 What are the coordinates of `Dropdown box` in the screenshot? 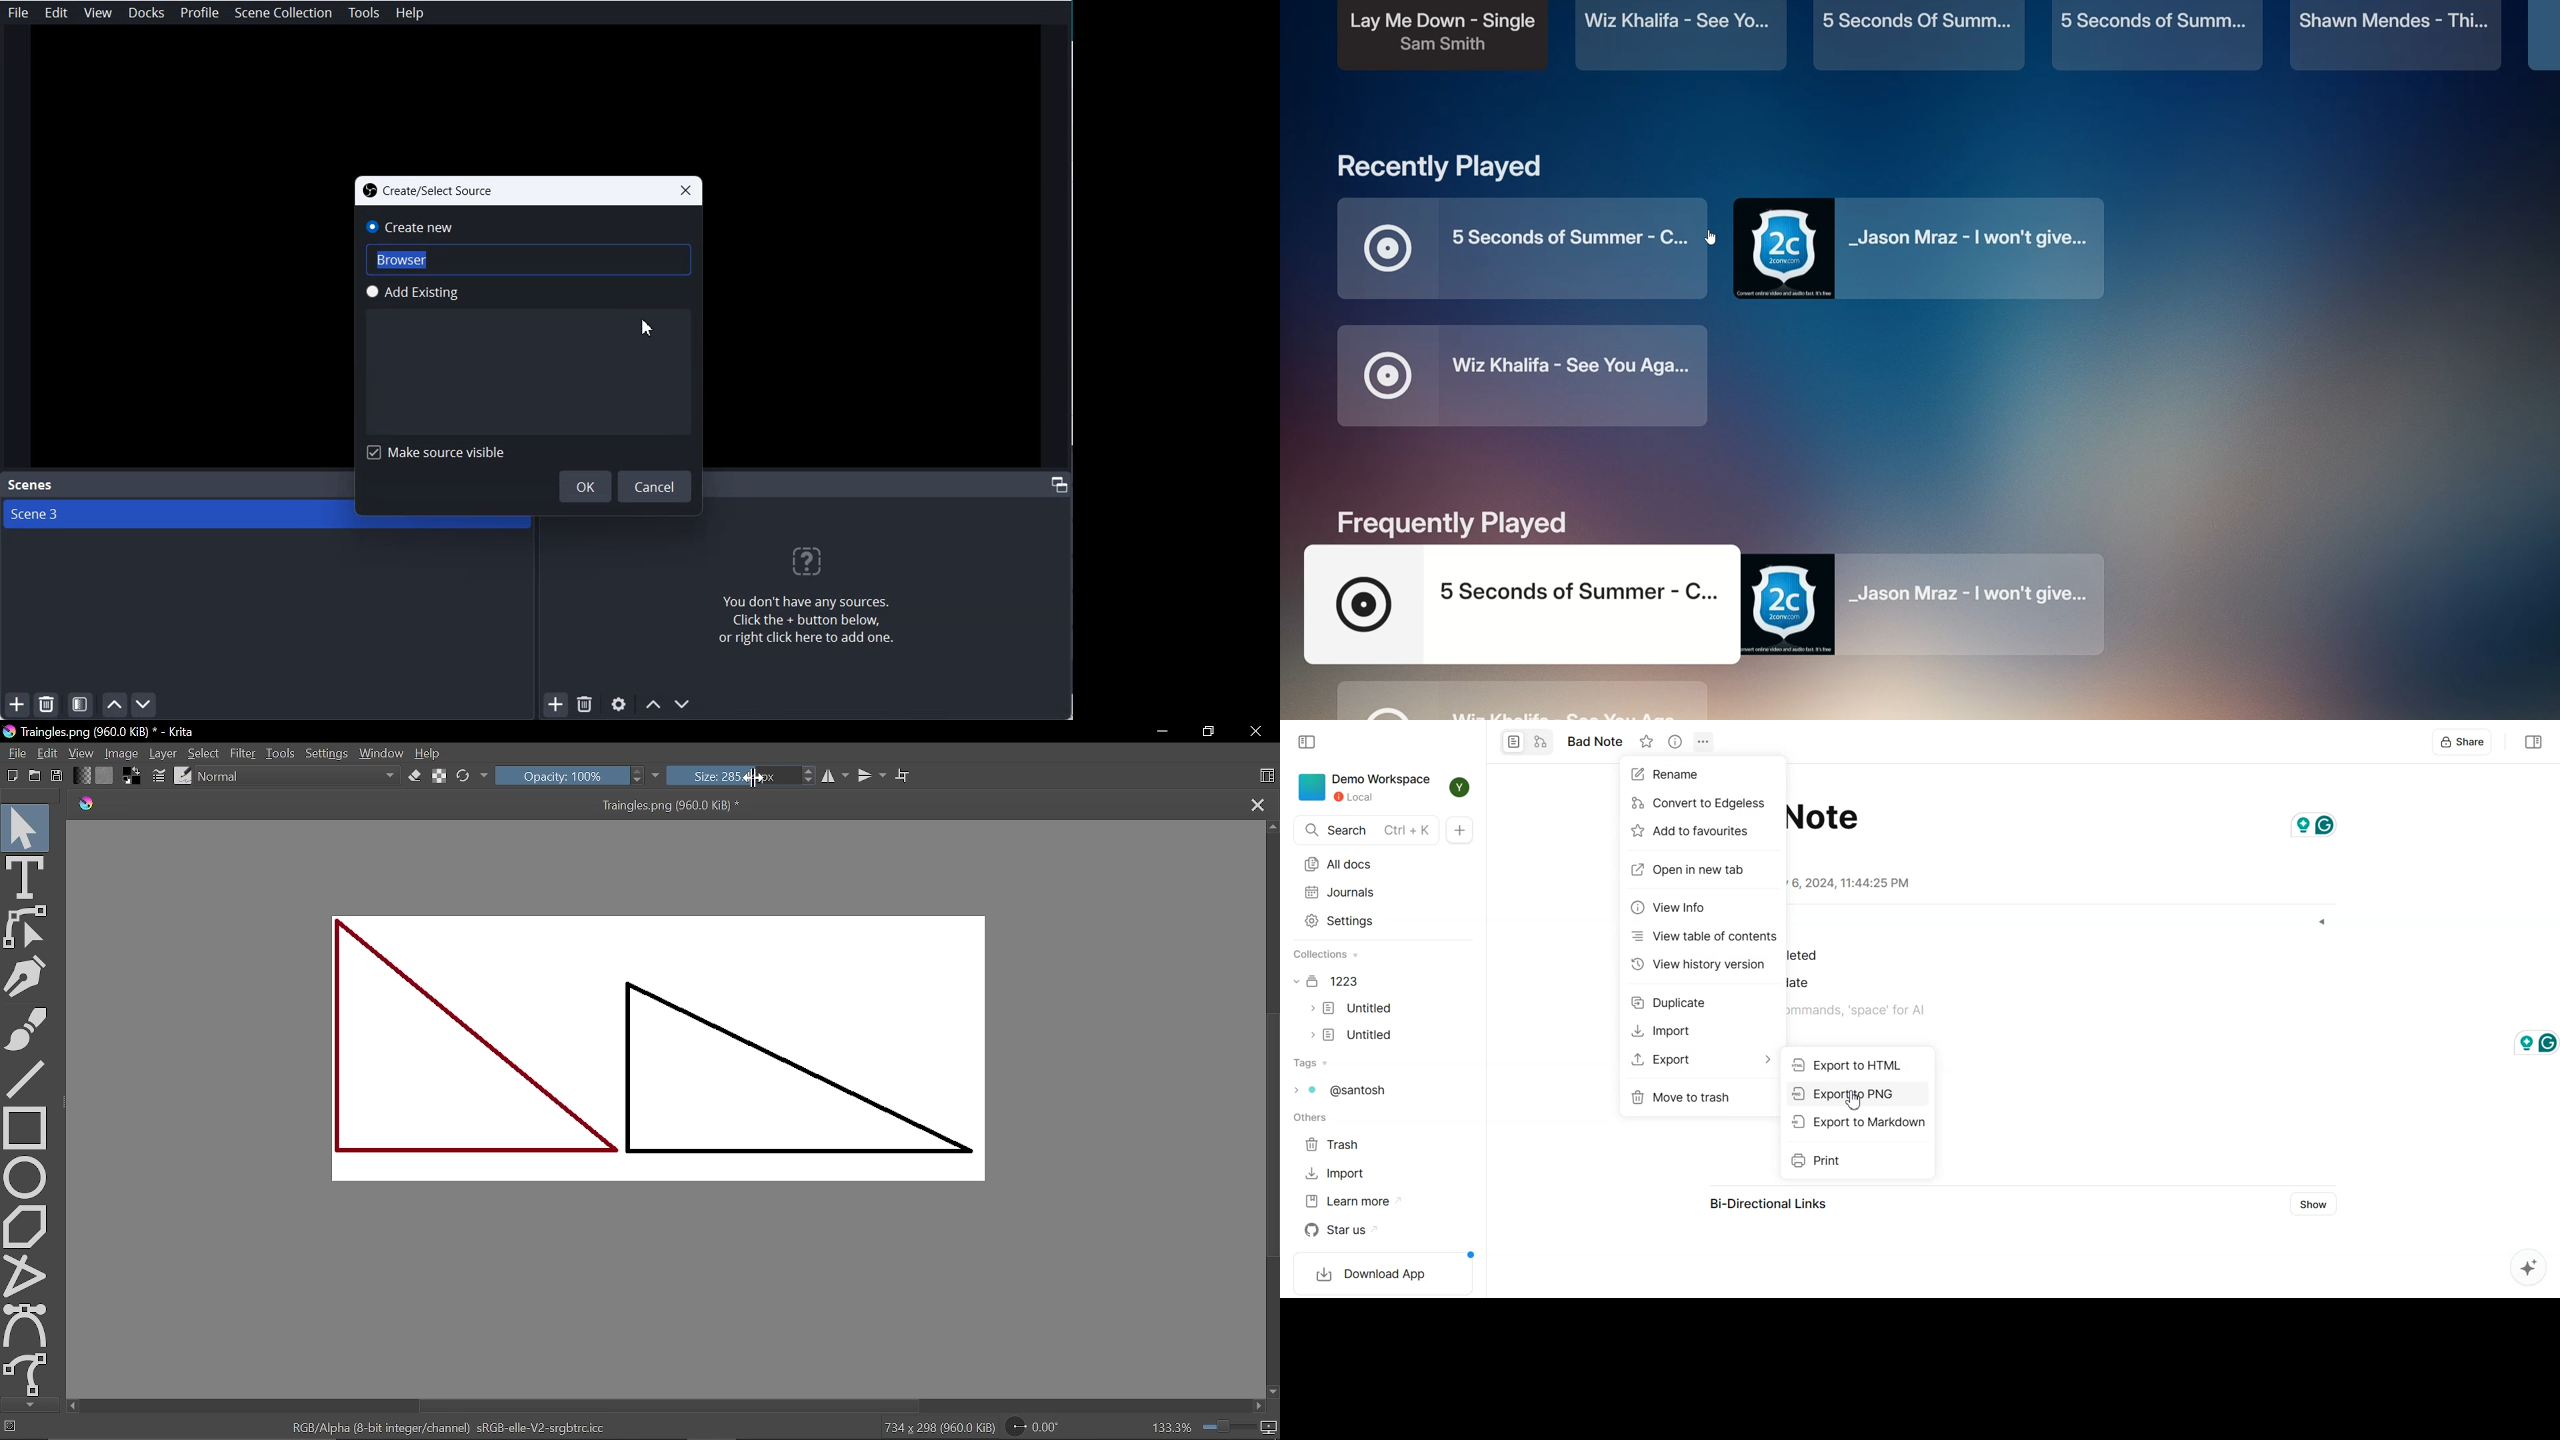 It's located at (2322, 922).